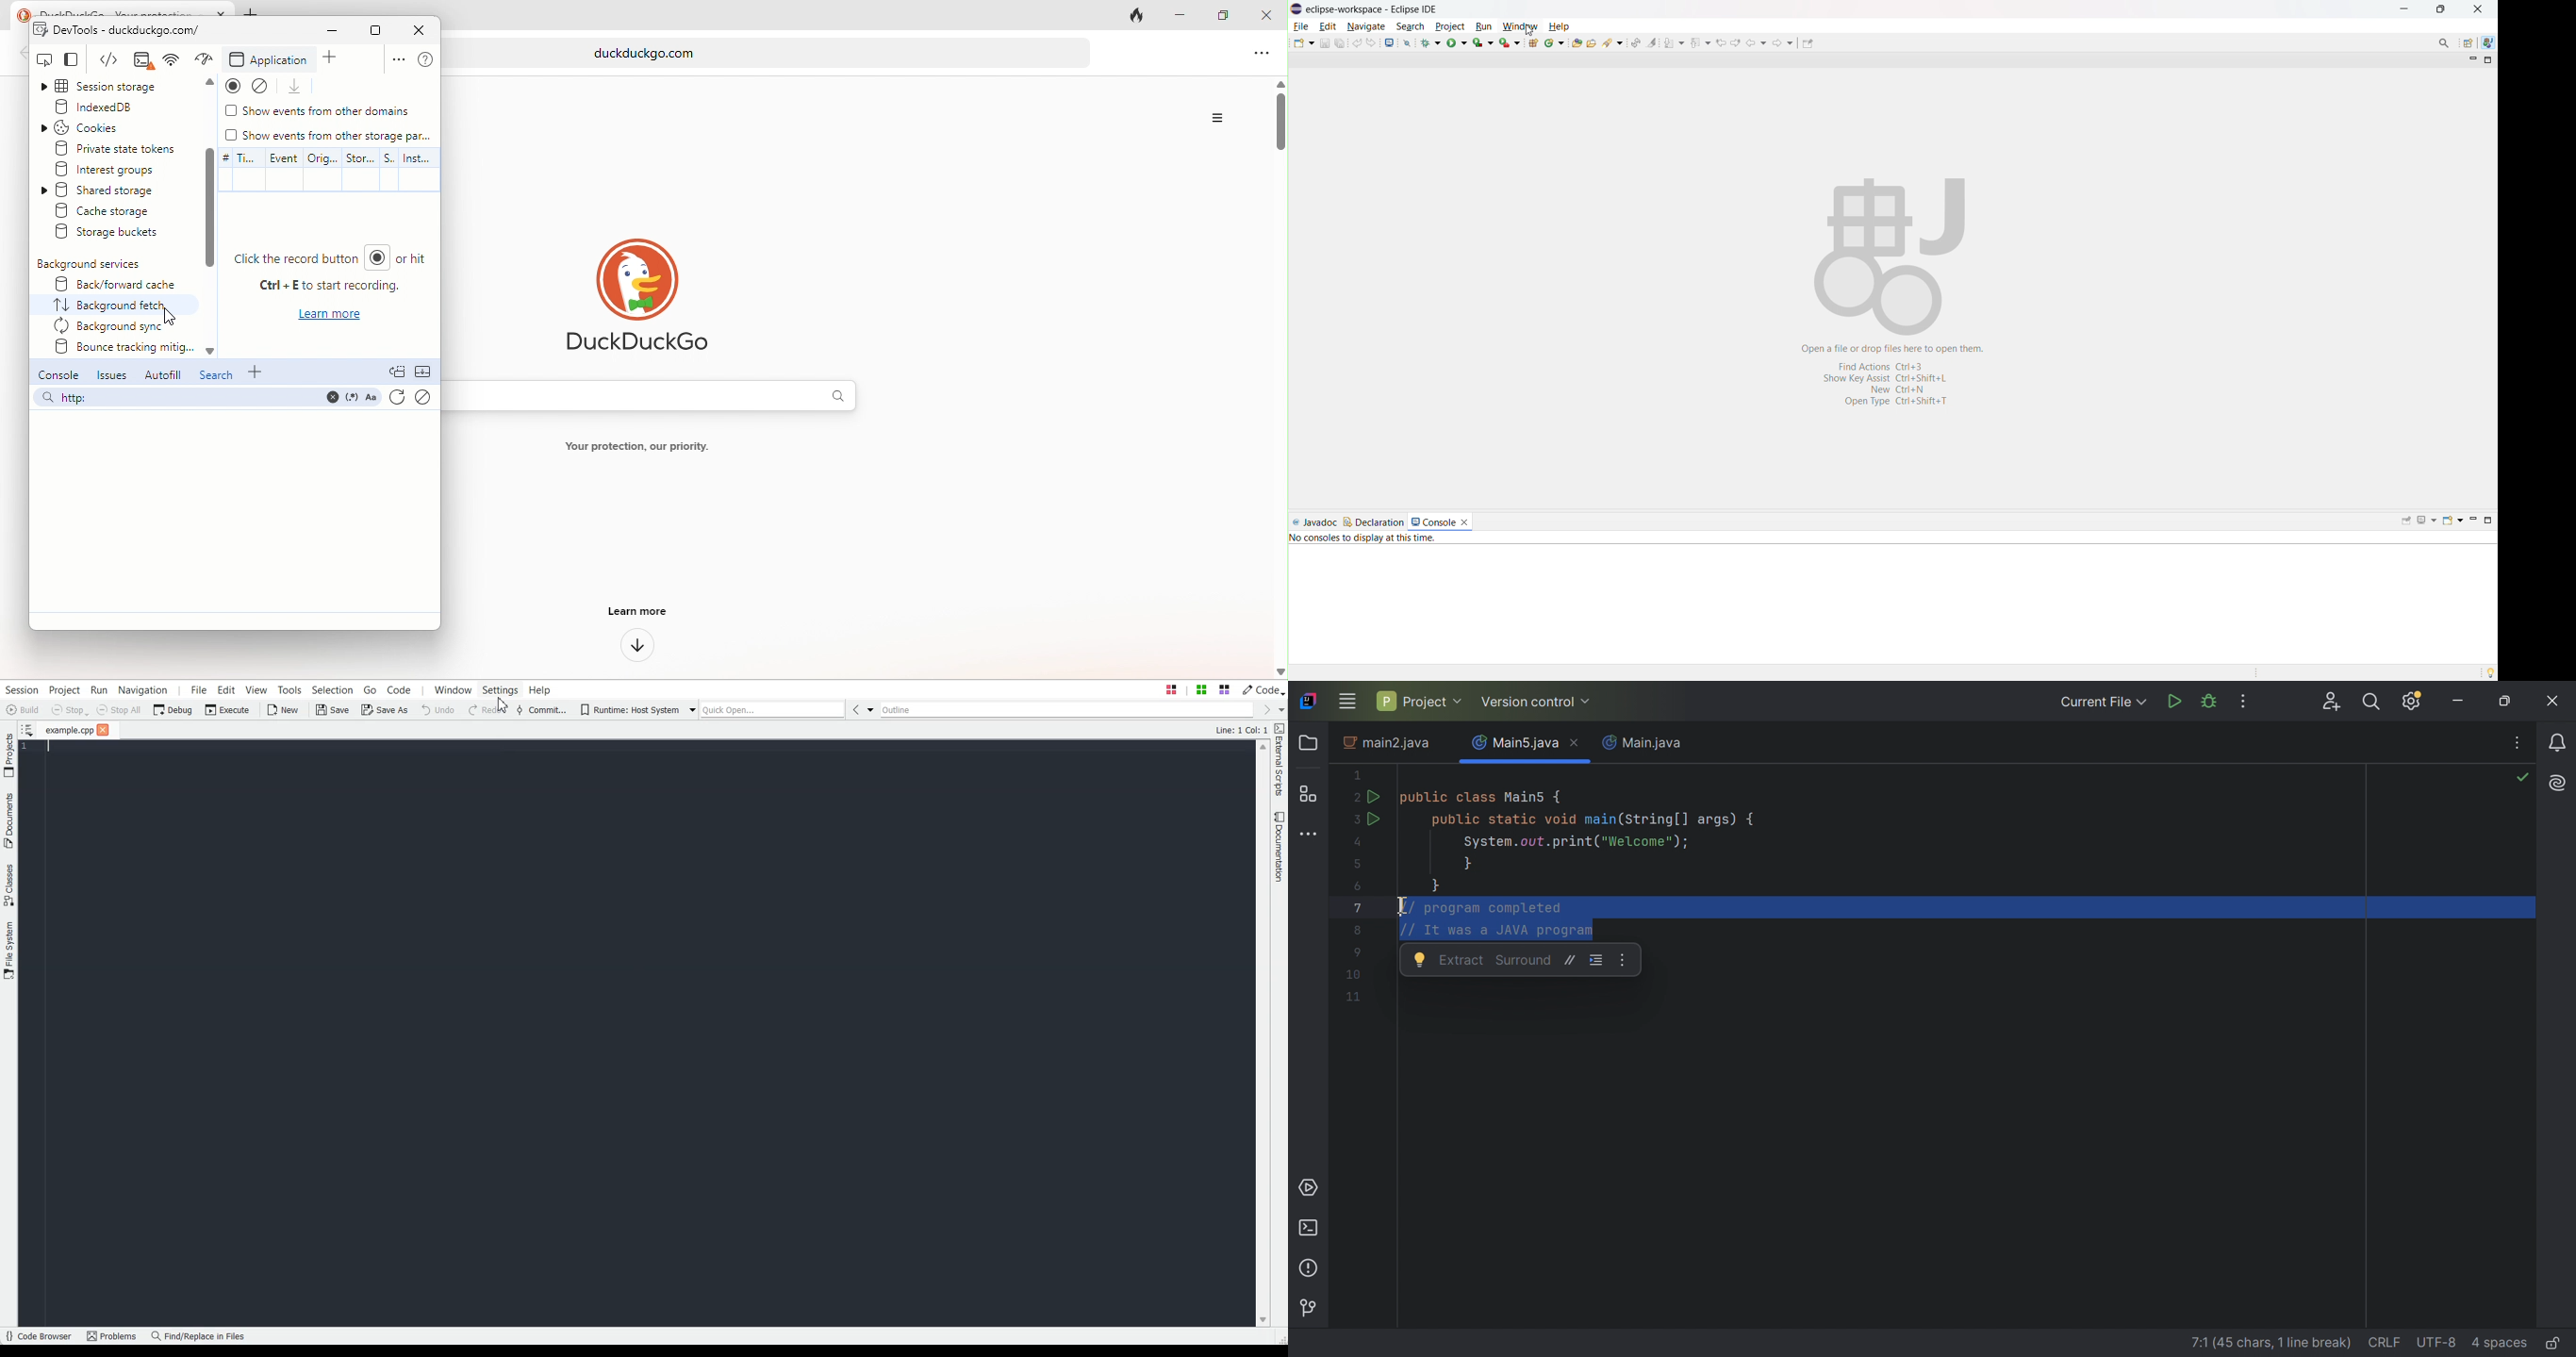 This screenshot has width=2576, height=1372. Describe the element at coordinates (1215, 12) in the screenshot. I see `maximize` at that location.